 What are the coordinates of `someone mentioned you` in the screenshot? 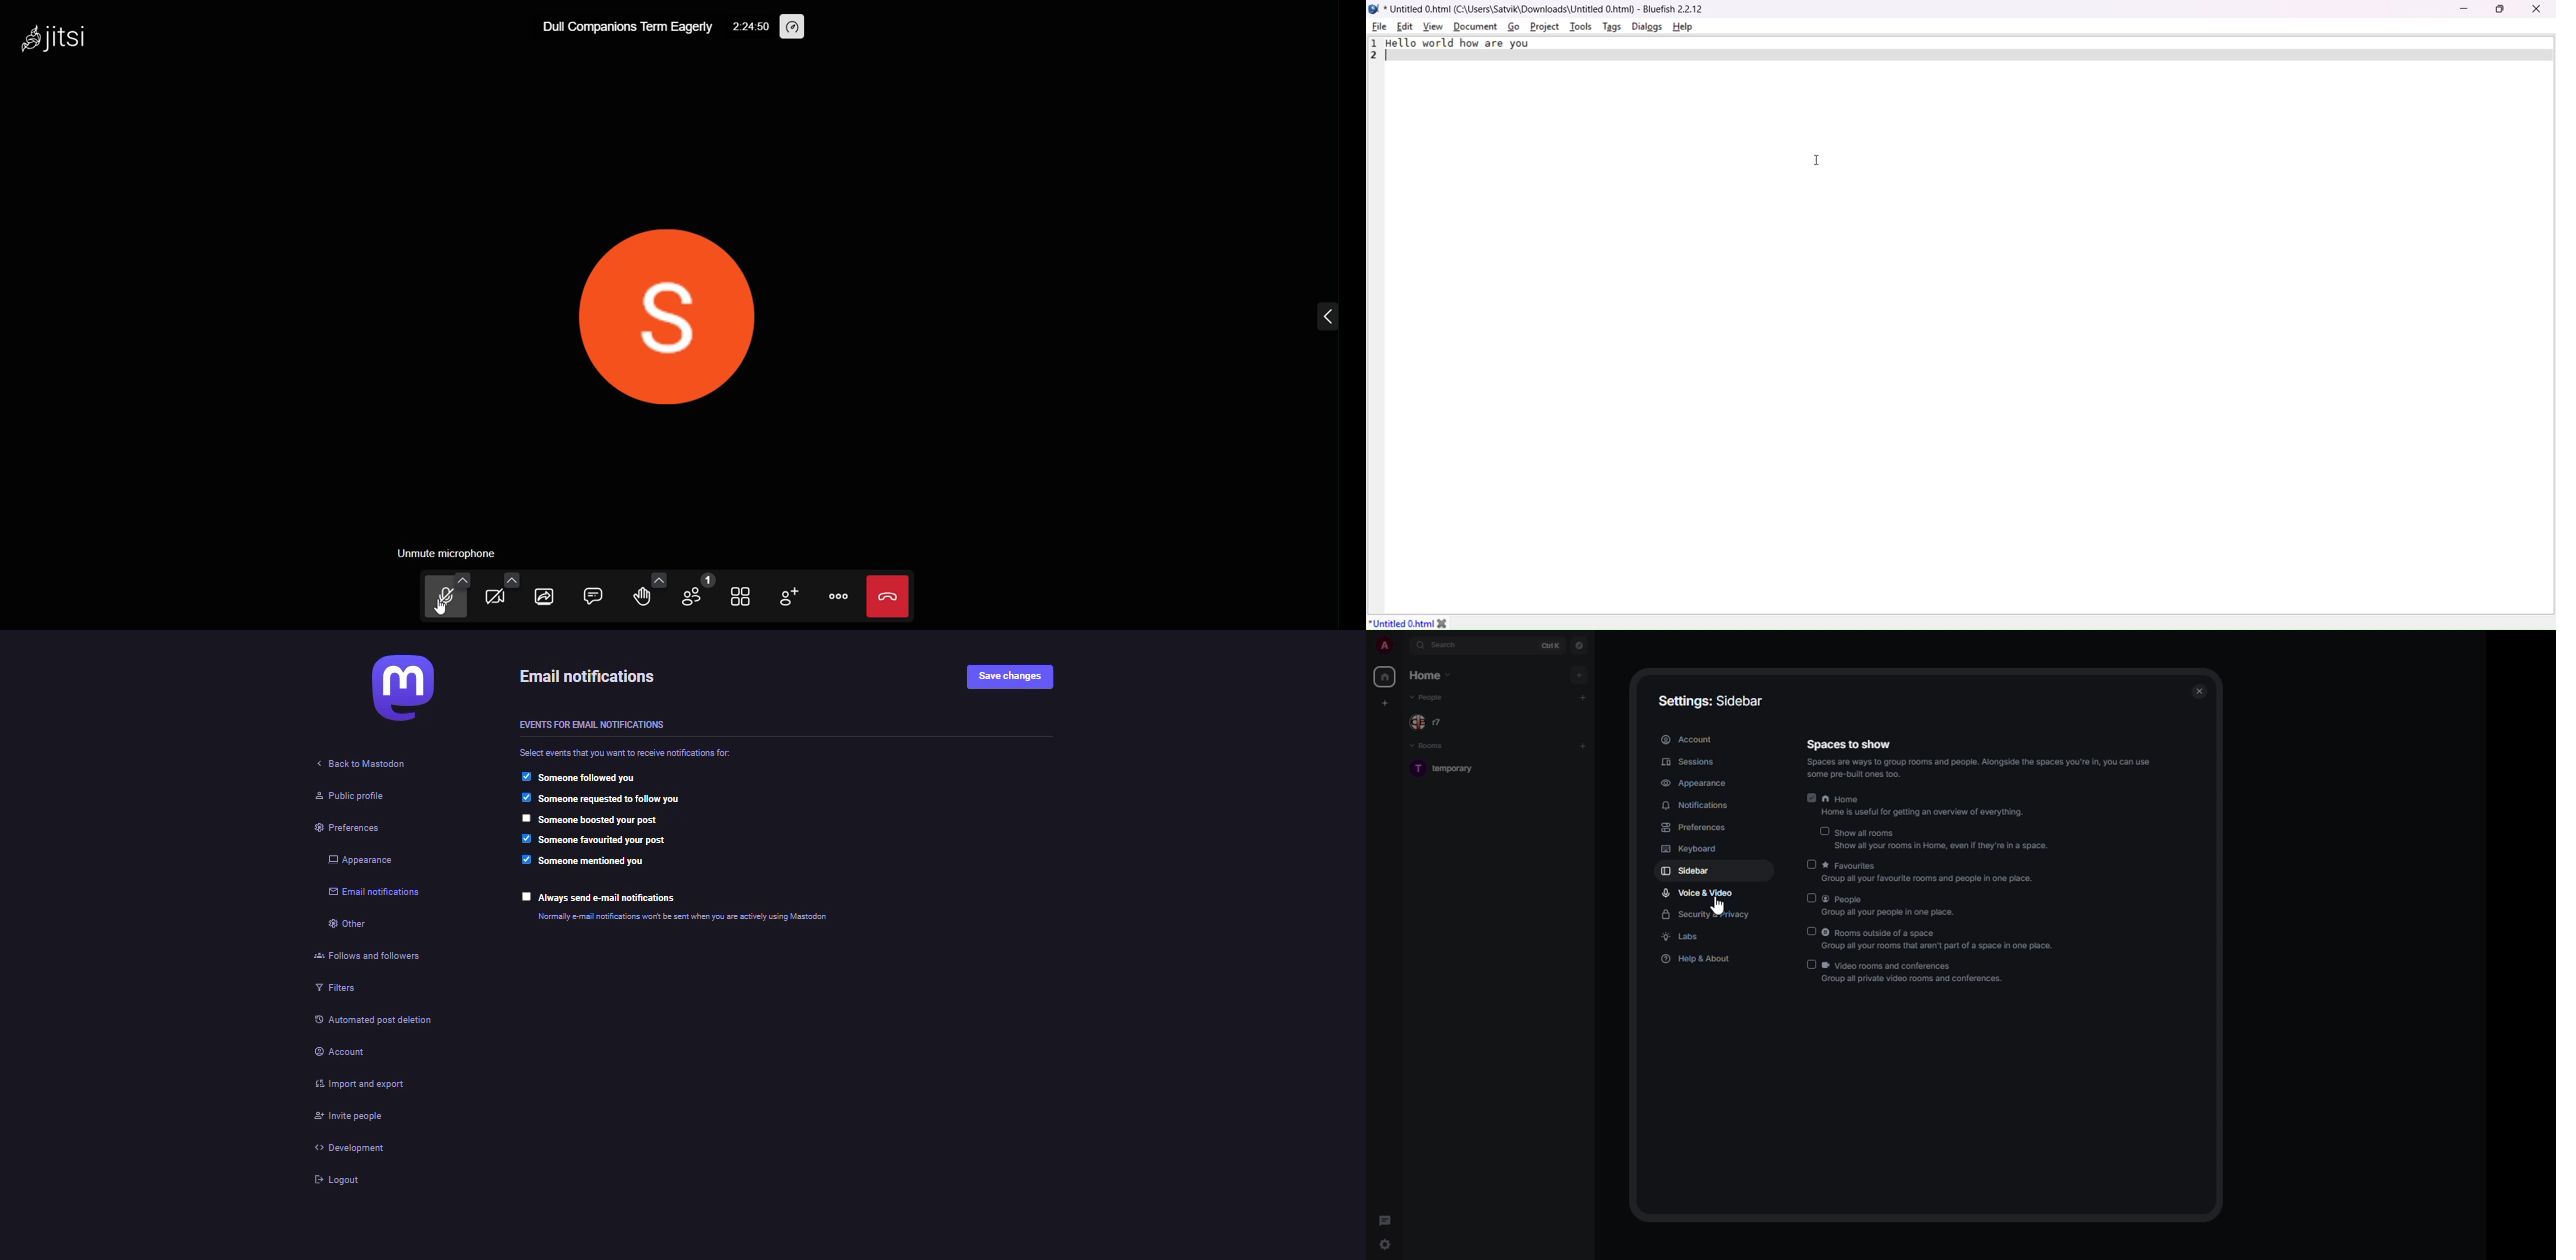 It's located at (592, 862).